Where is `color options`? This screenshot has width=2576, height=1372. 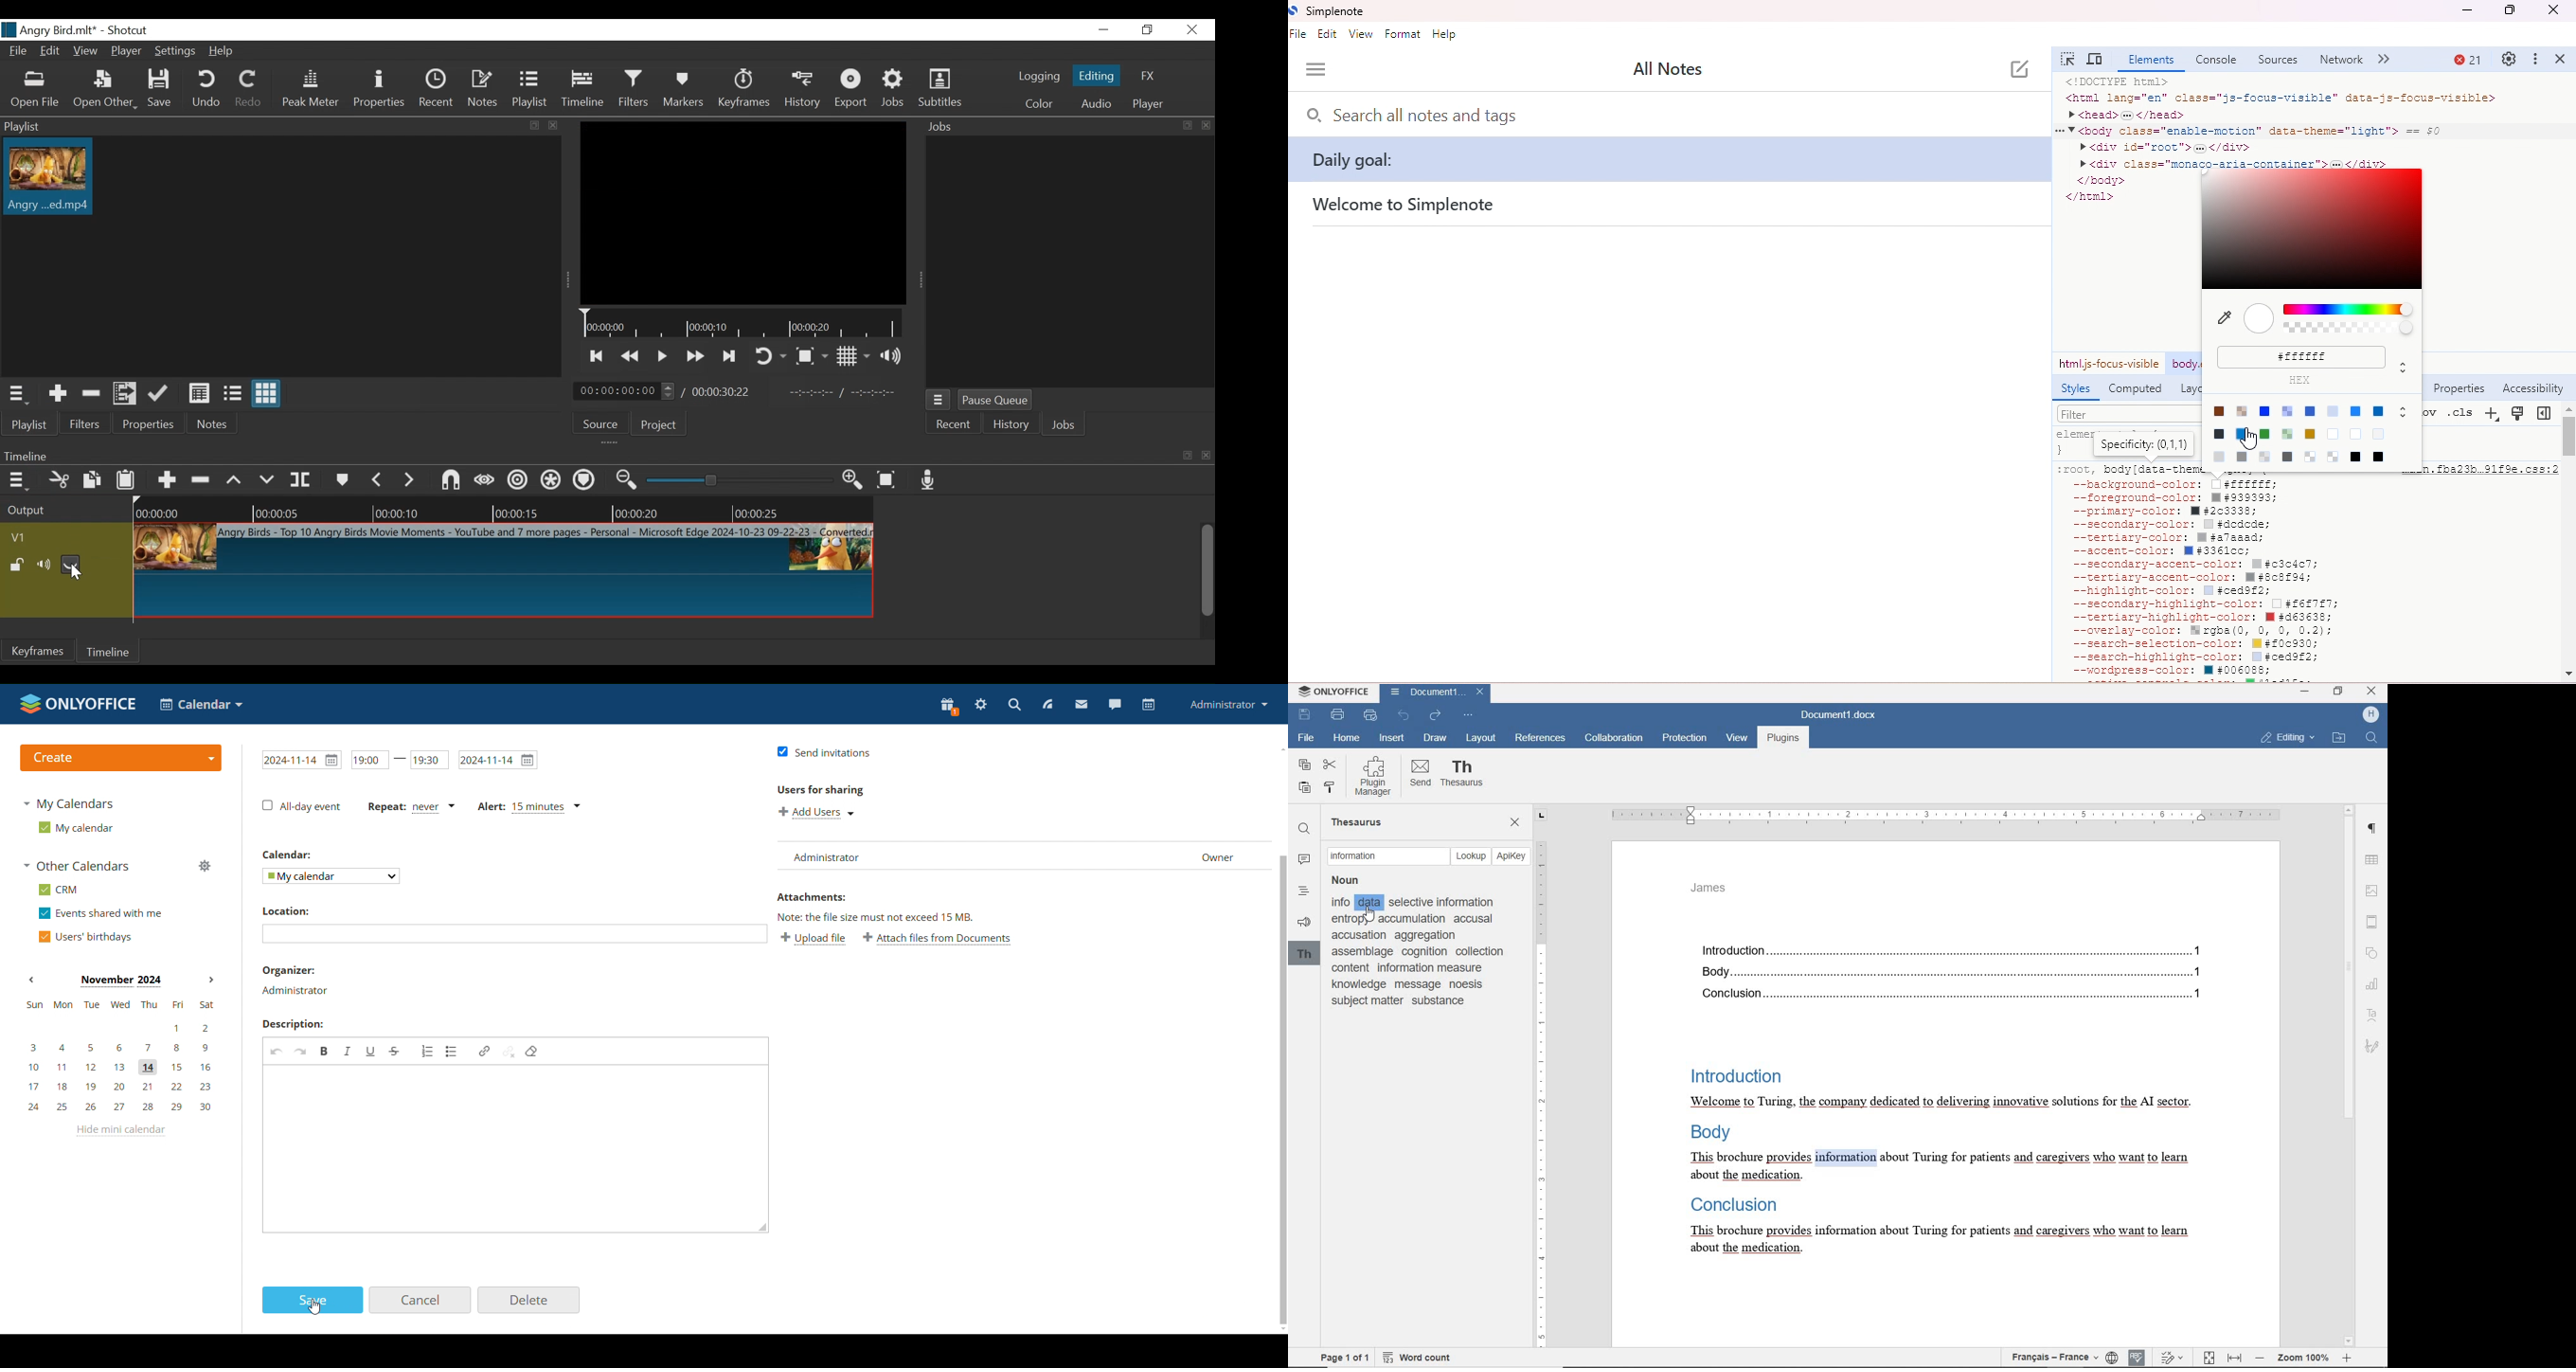
color options is located at coordinates (2310, 435).